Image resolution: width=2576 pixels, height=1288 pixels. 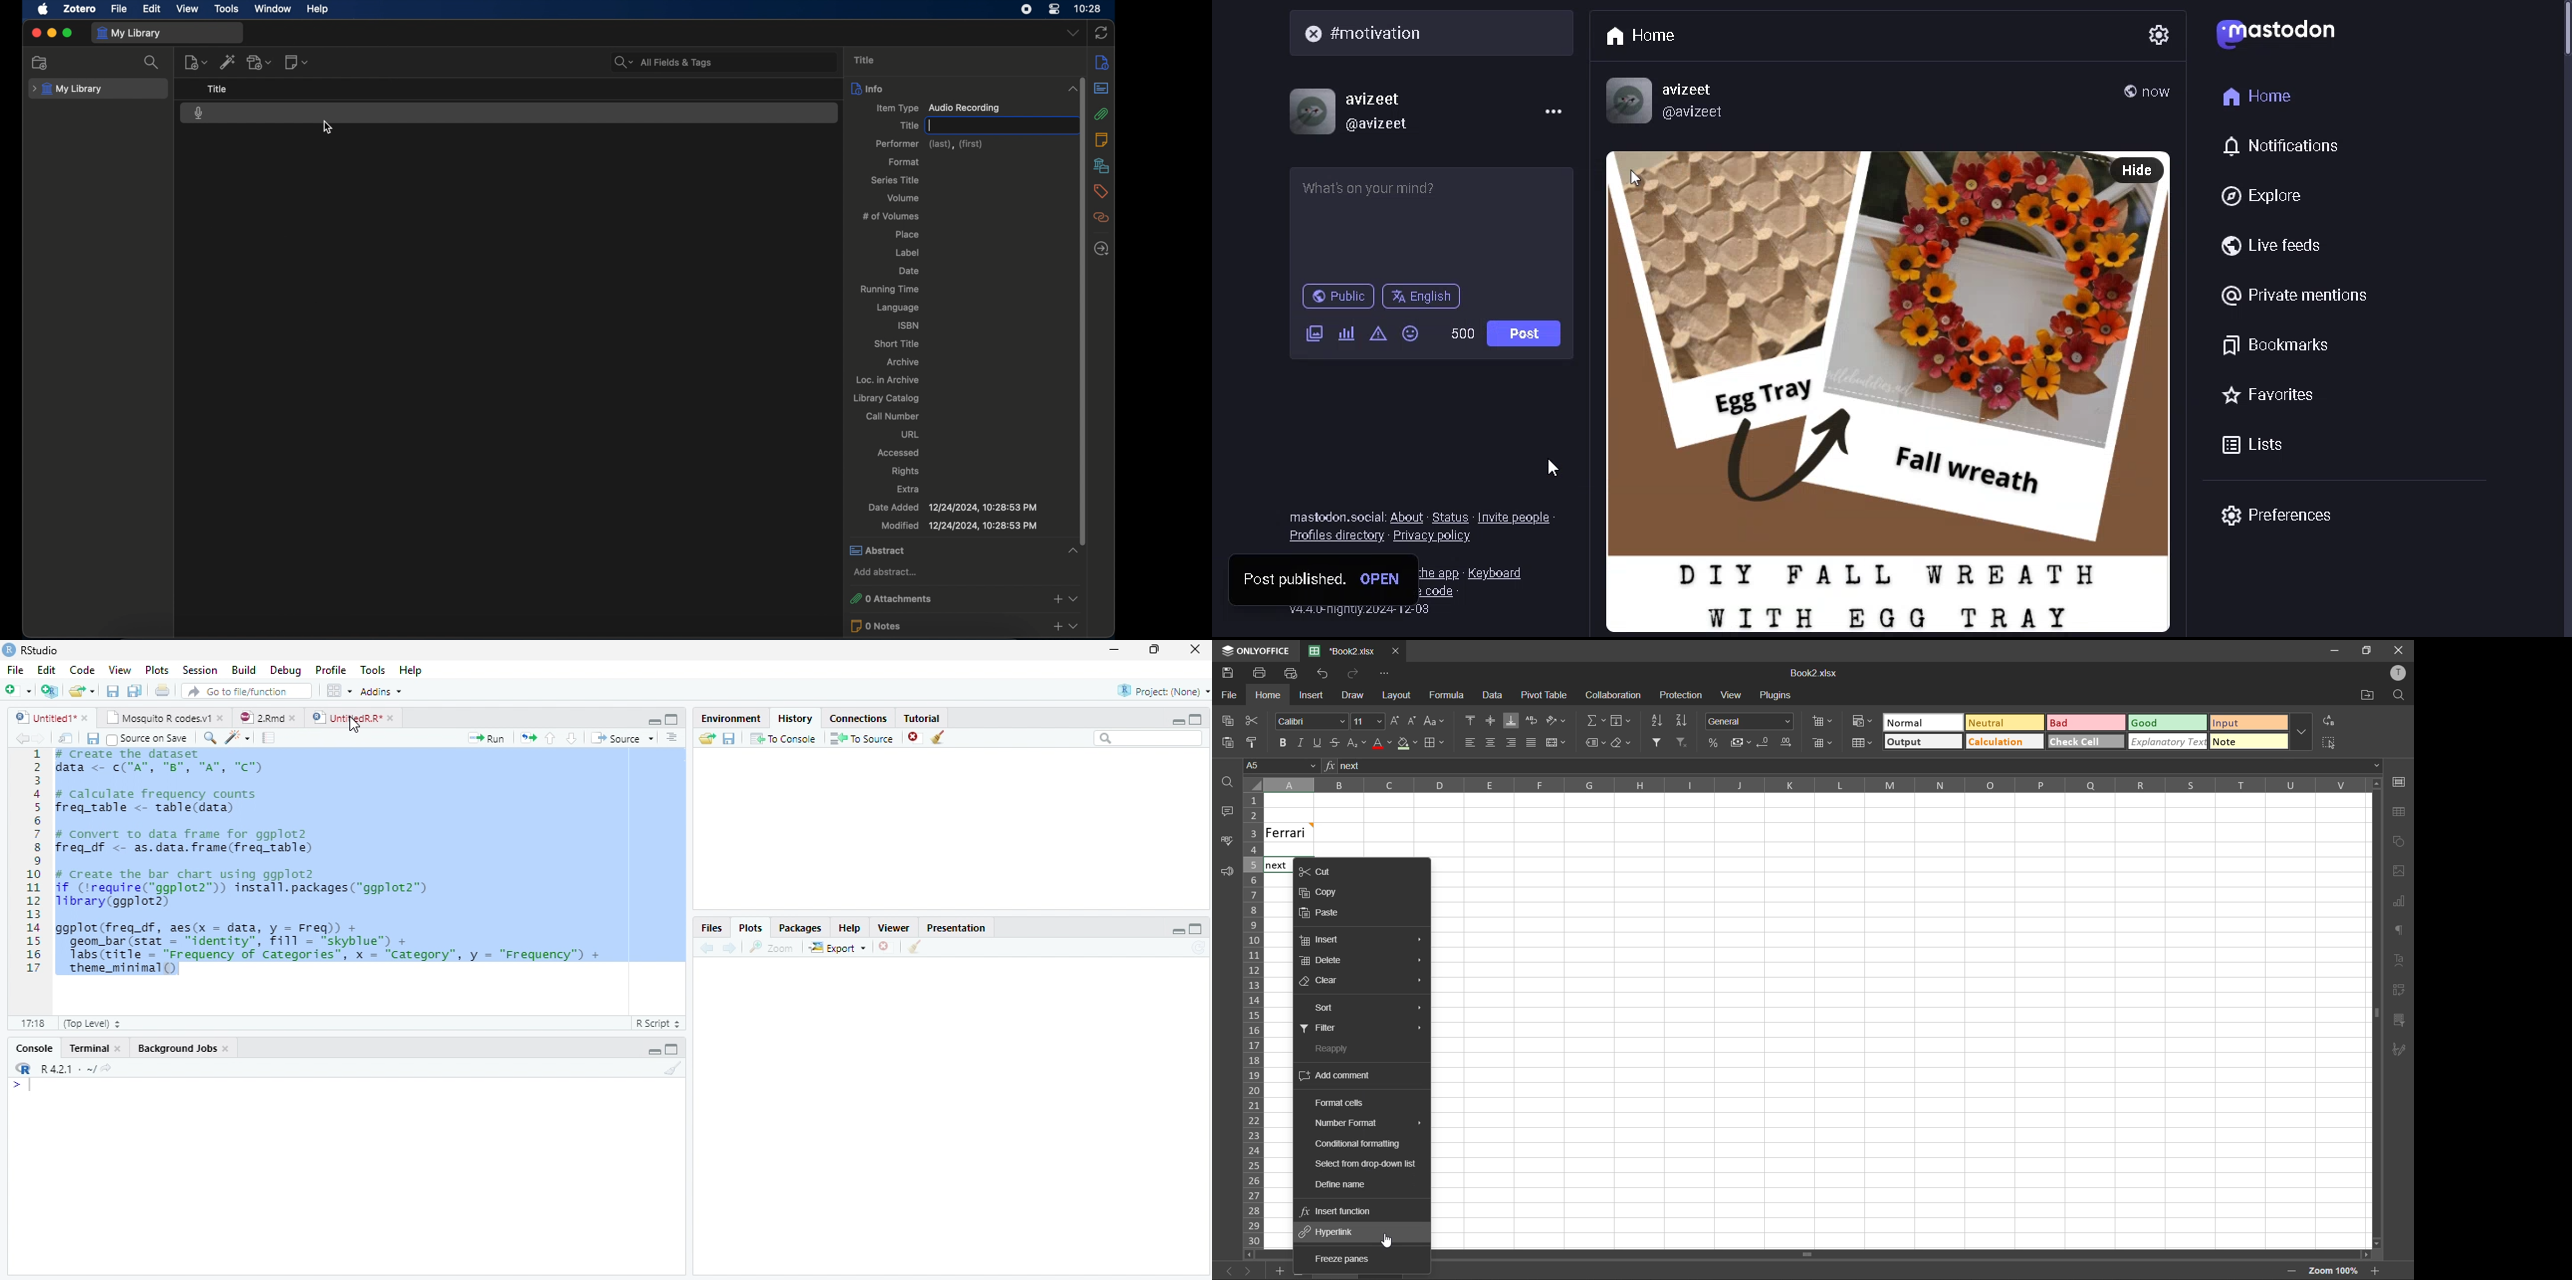 What do you see at coordinates (1105, 166) in the screenshot?
I see `libraries` at bounding box center [1105, 166].